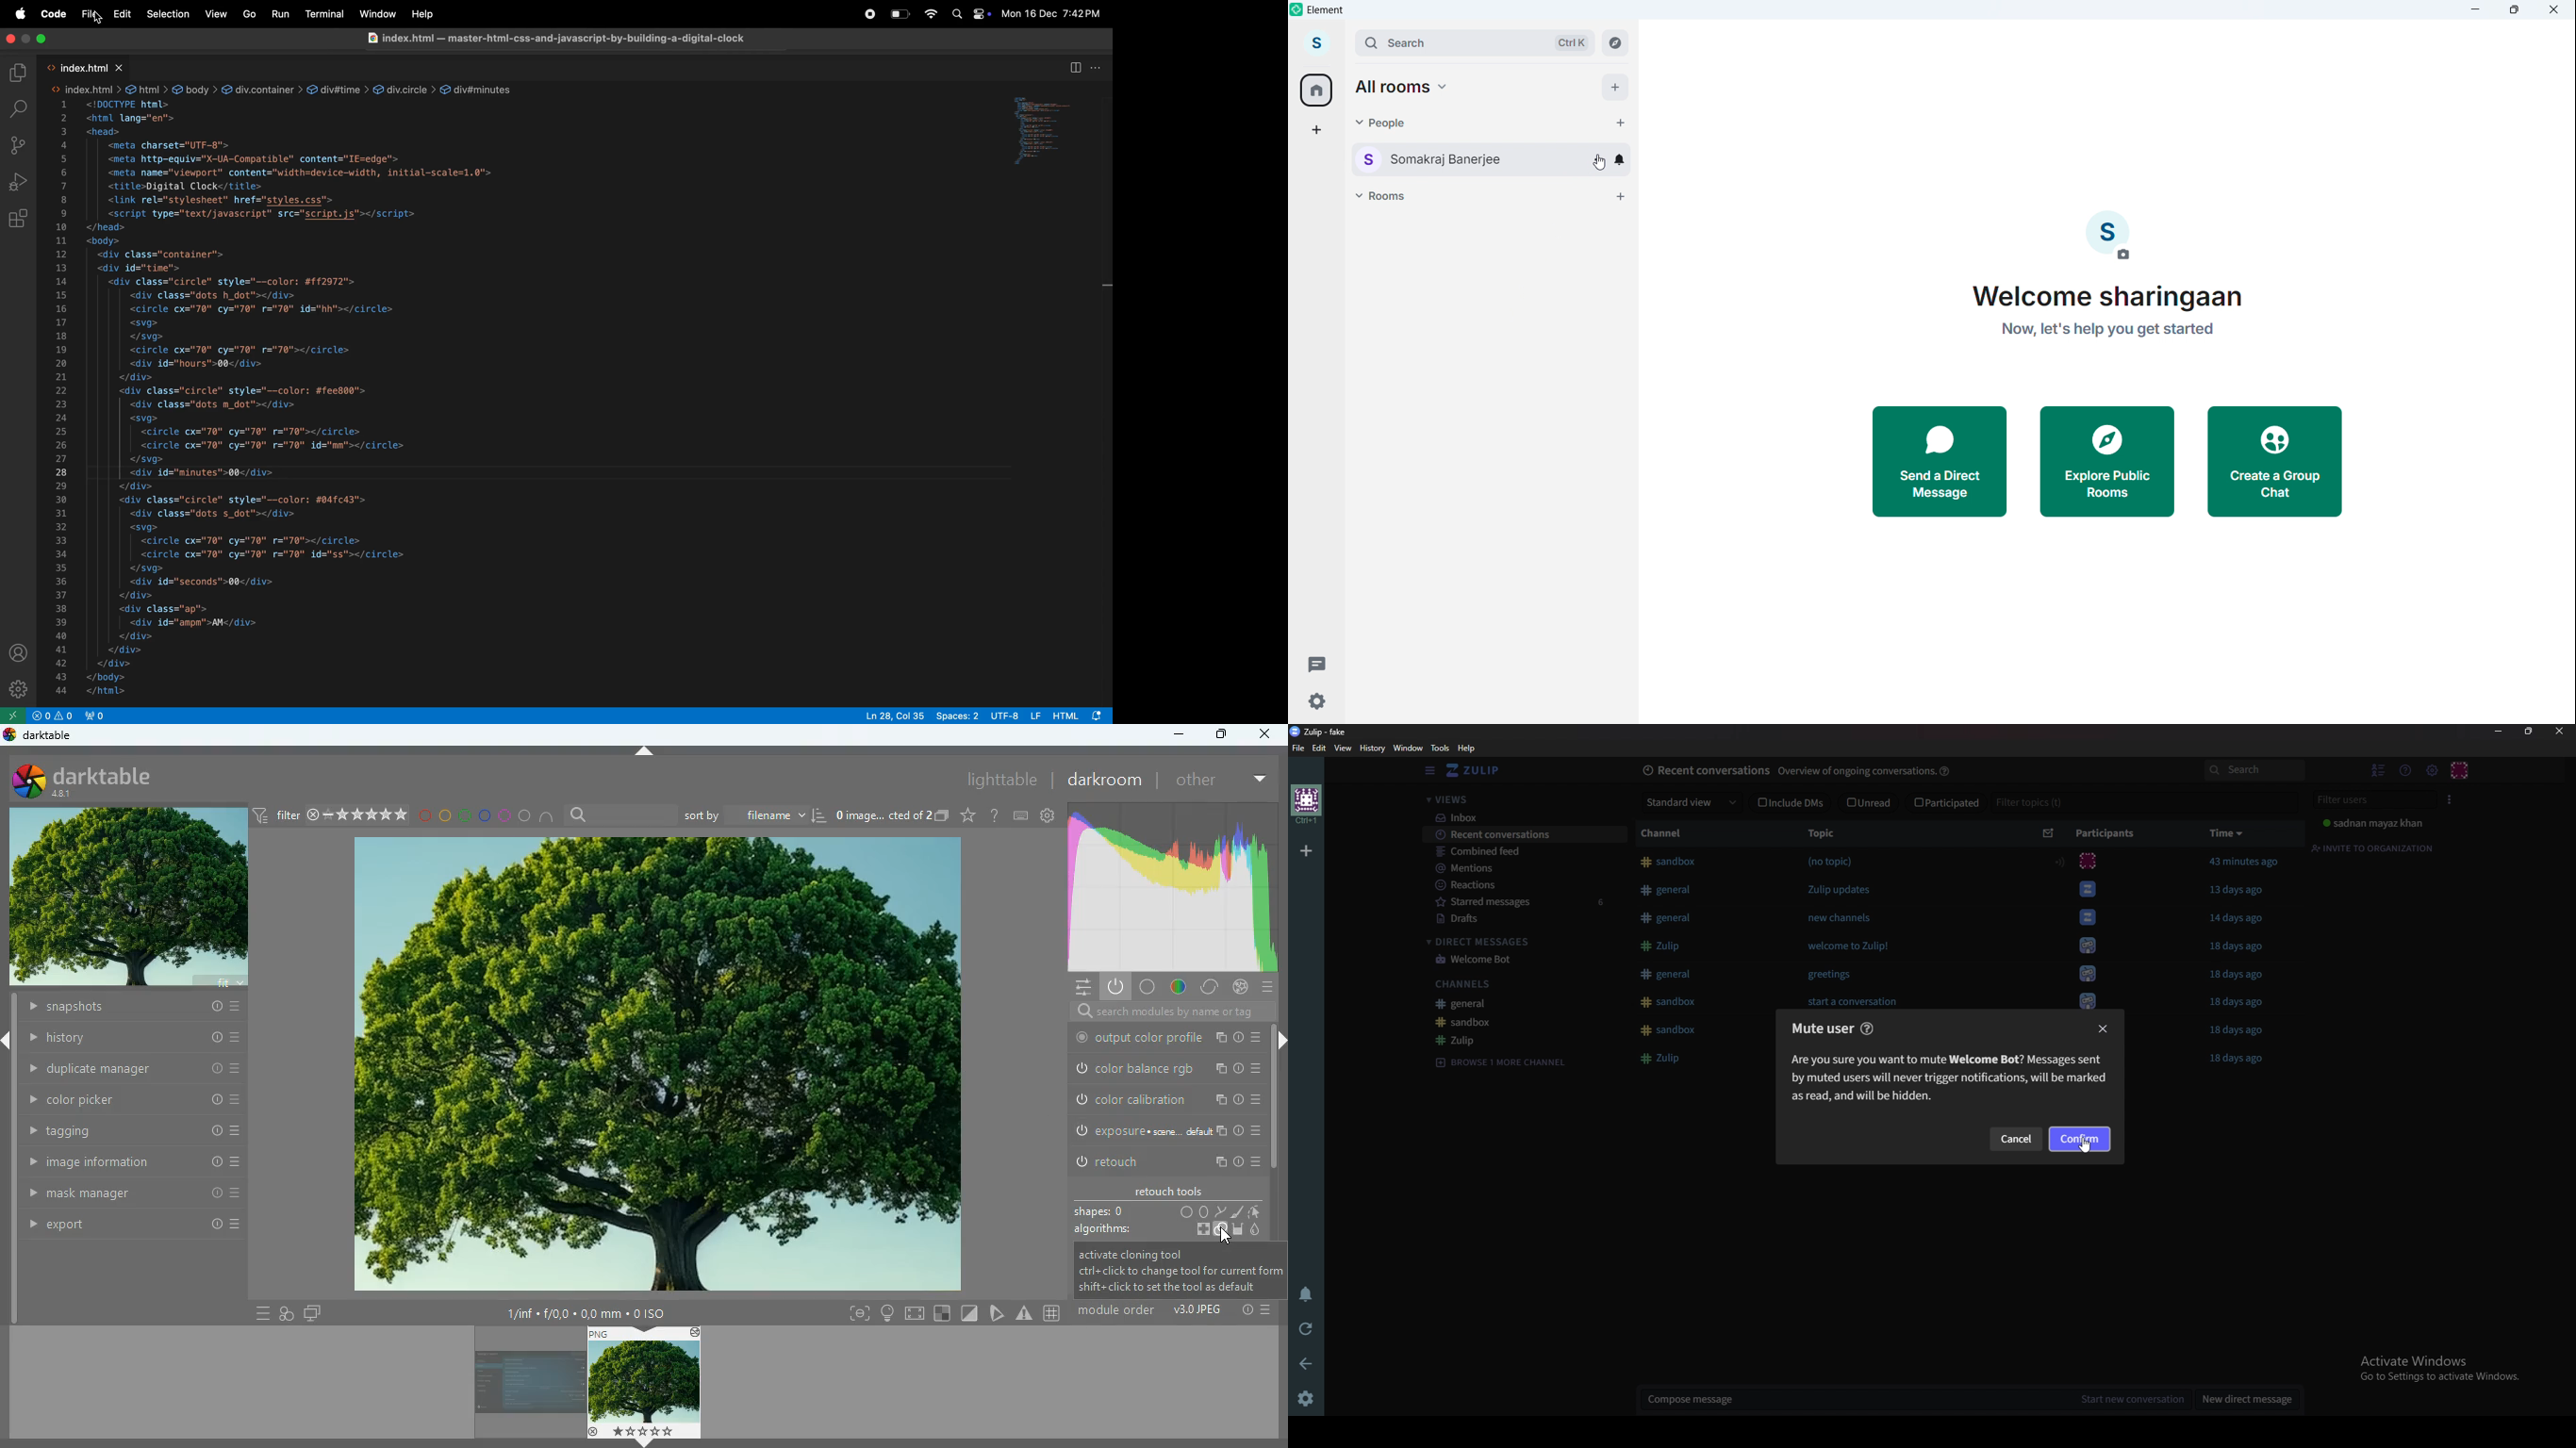 The height and width of the screenshot is (1456, 2576). What do you see at coordinates (1833, 861) in the screenshot?
I see `(no topic)` at bounding box center [1833, 861].